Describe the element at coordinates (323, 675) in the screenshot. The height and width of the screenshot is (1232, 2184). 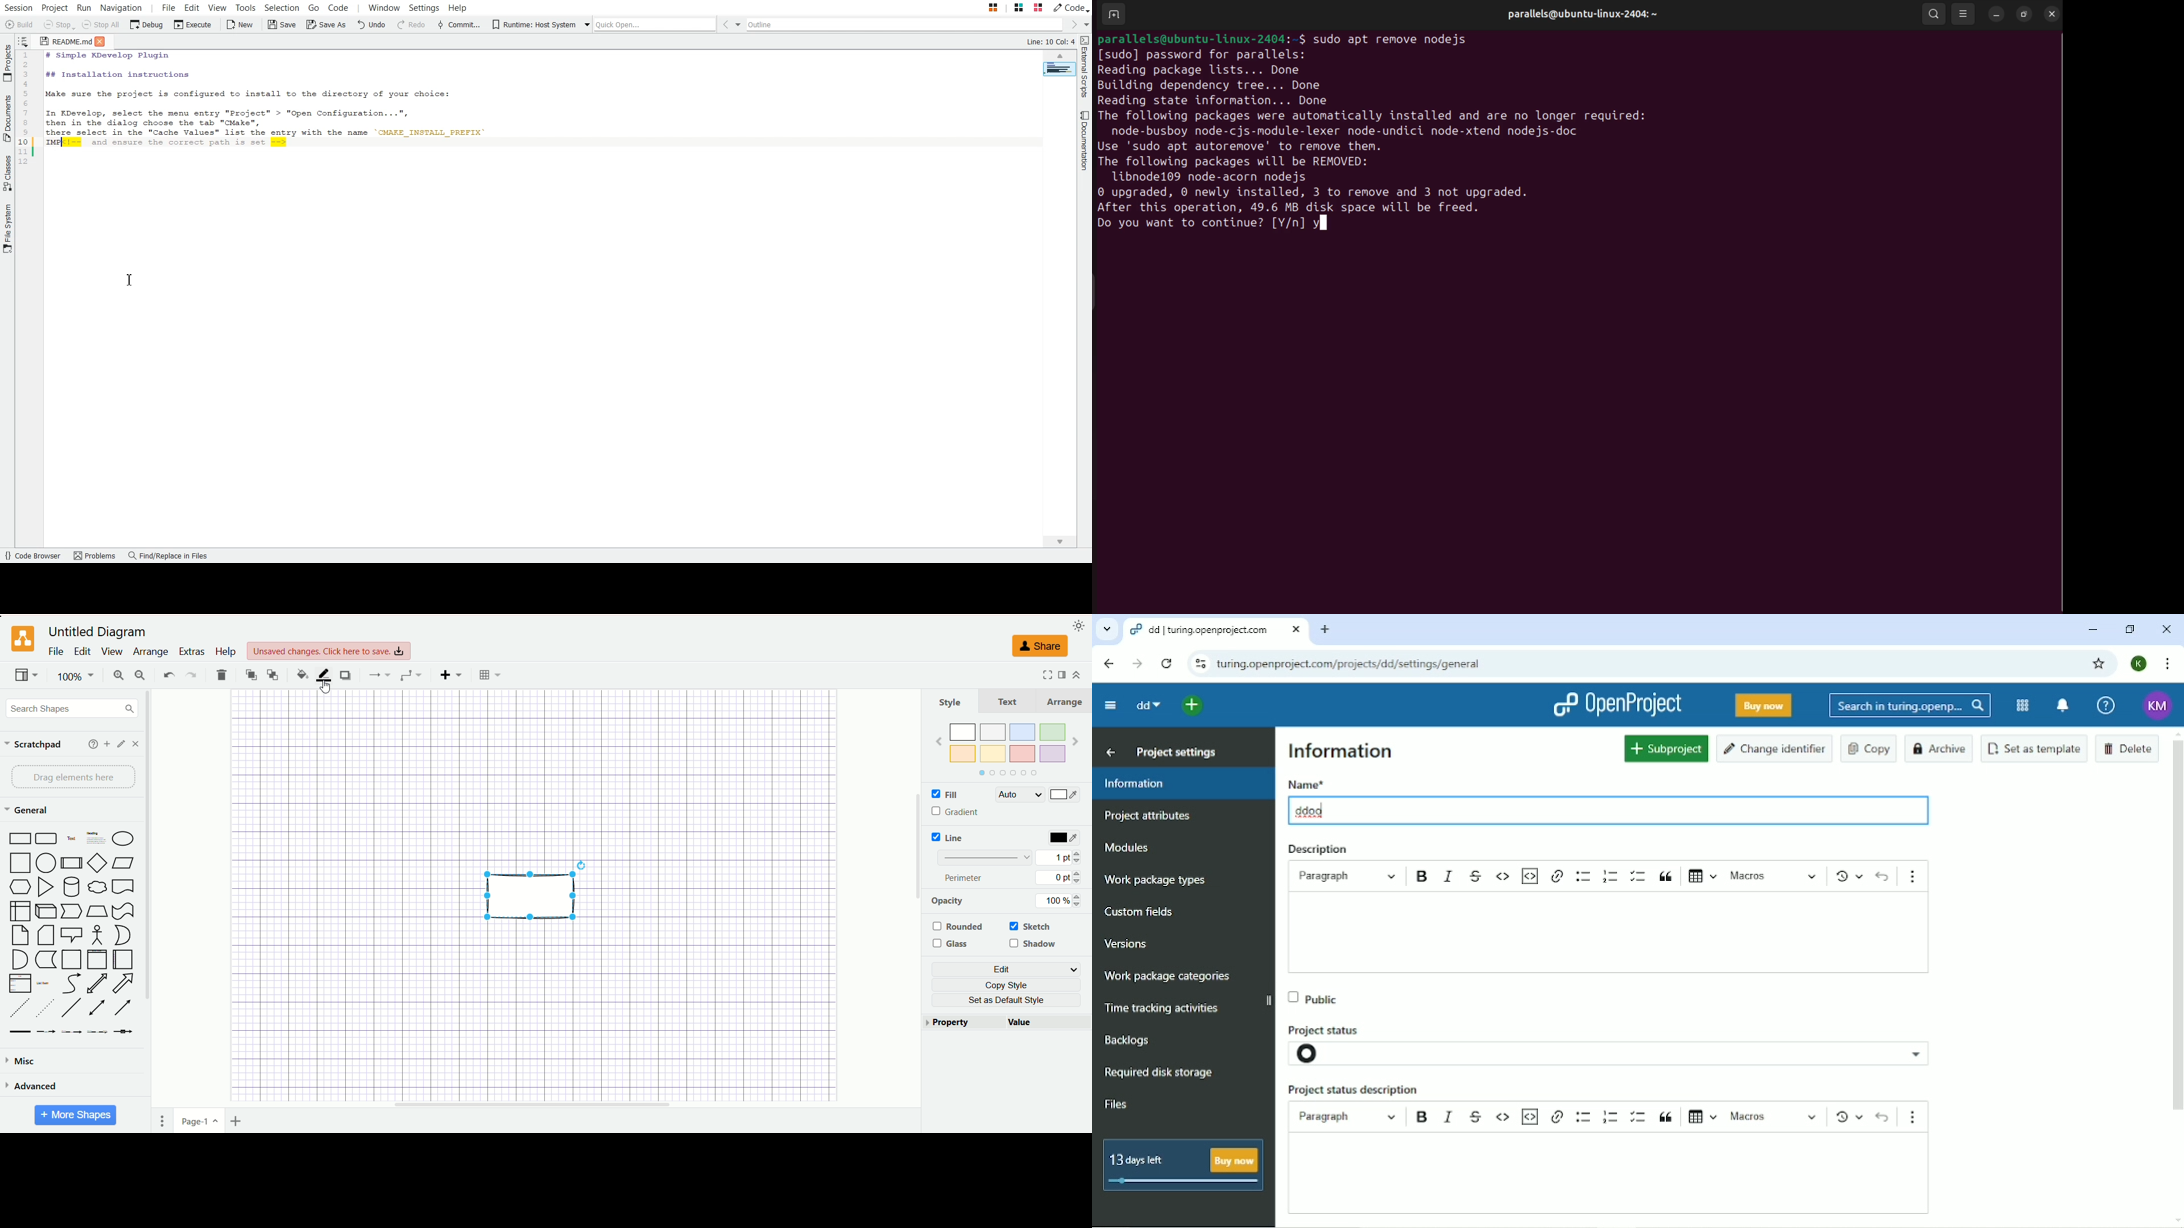
I see `line color` at that location.